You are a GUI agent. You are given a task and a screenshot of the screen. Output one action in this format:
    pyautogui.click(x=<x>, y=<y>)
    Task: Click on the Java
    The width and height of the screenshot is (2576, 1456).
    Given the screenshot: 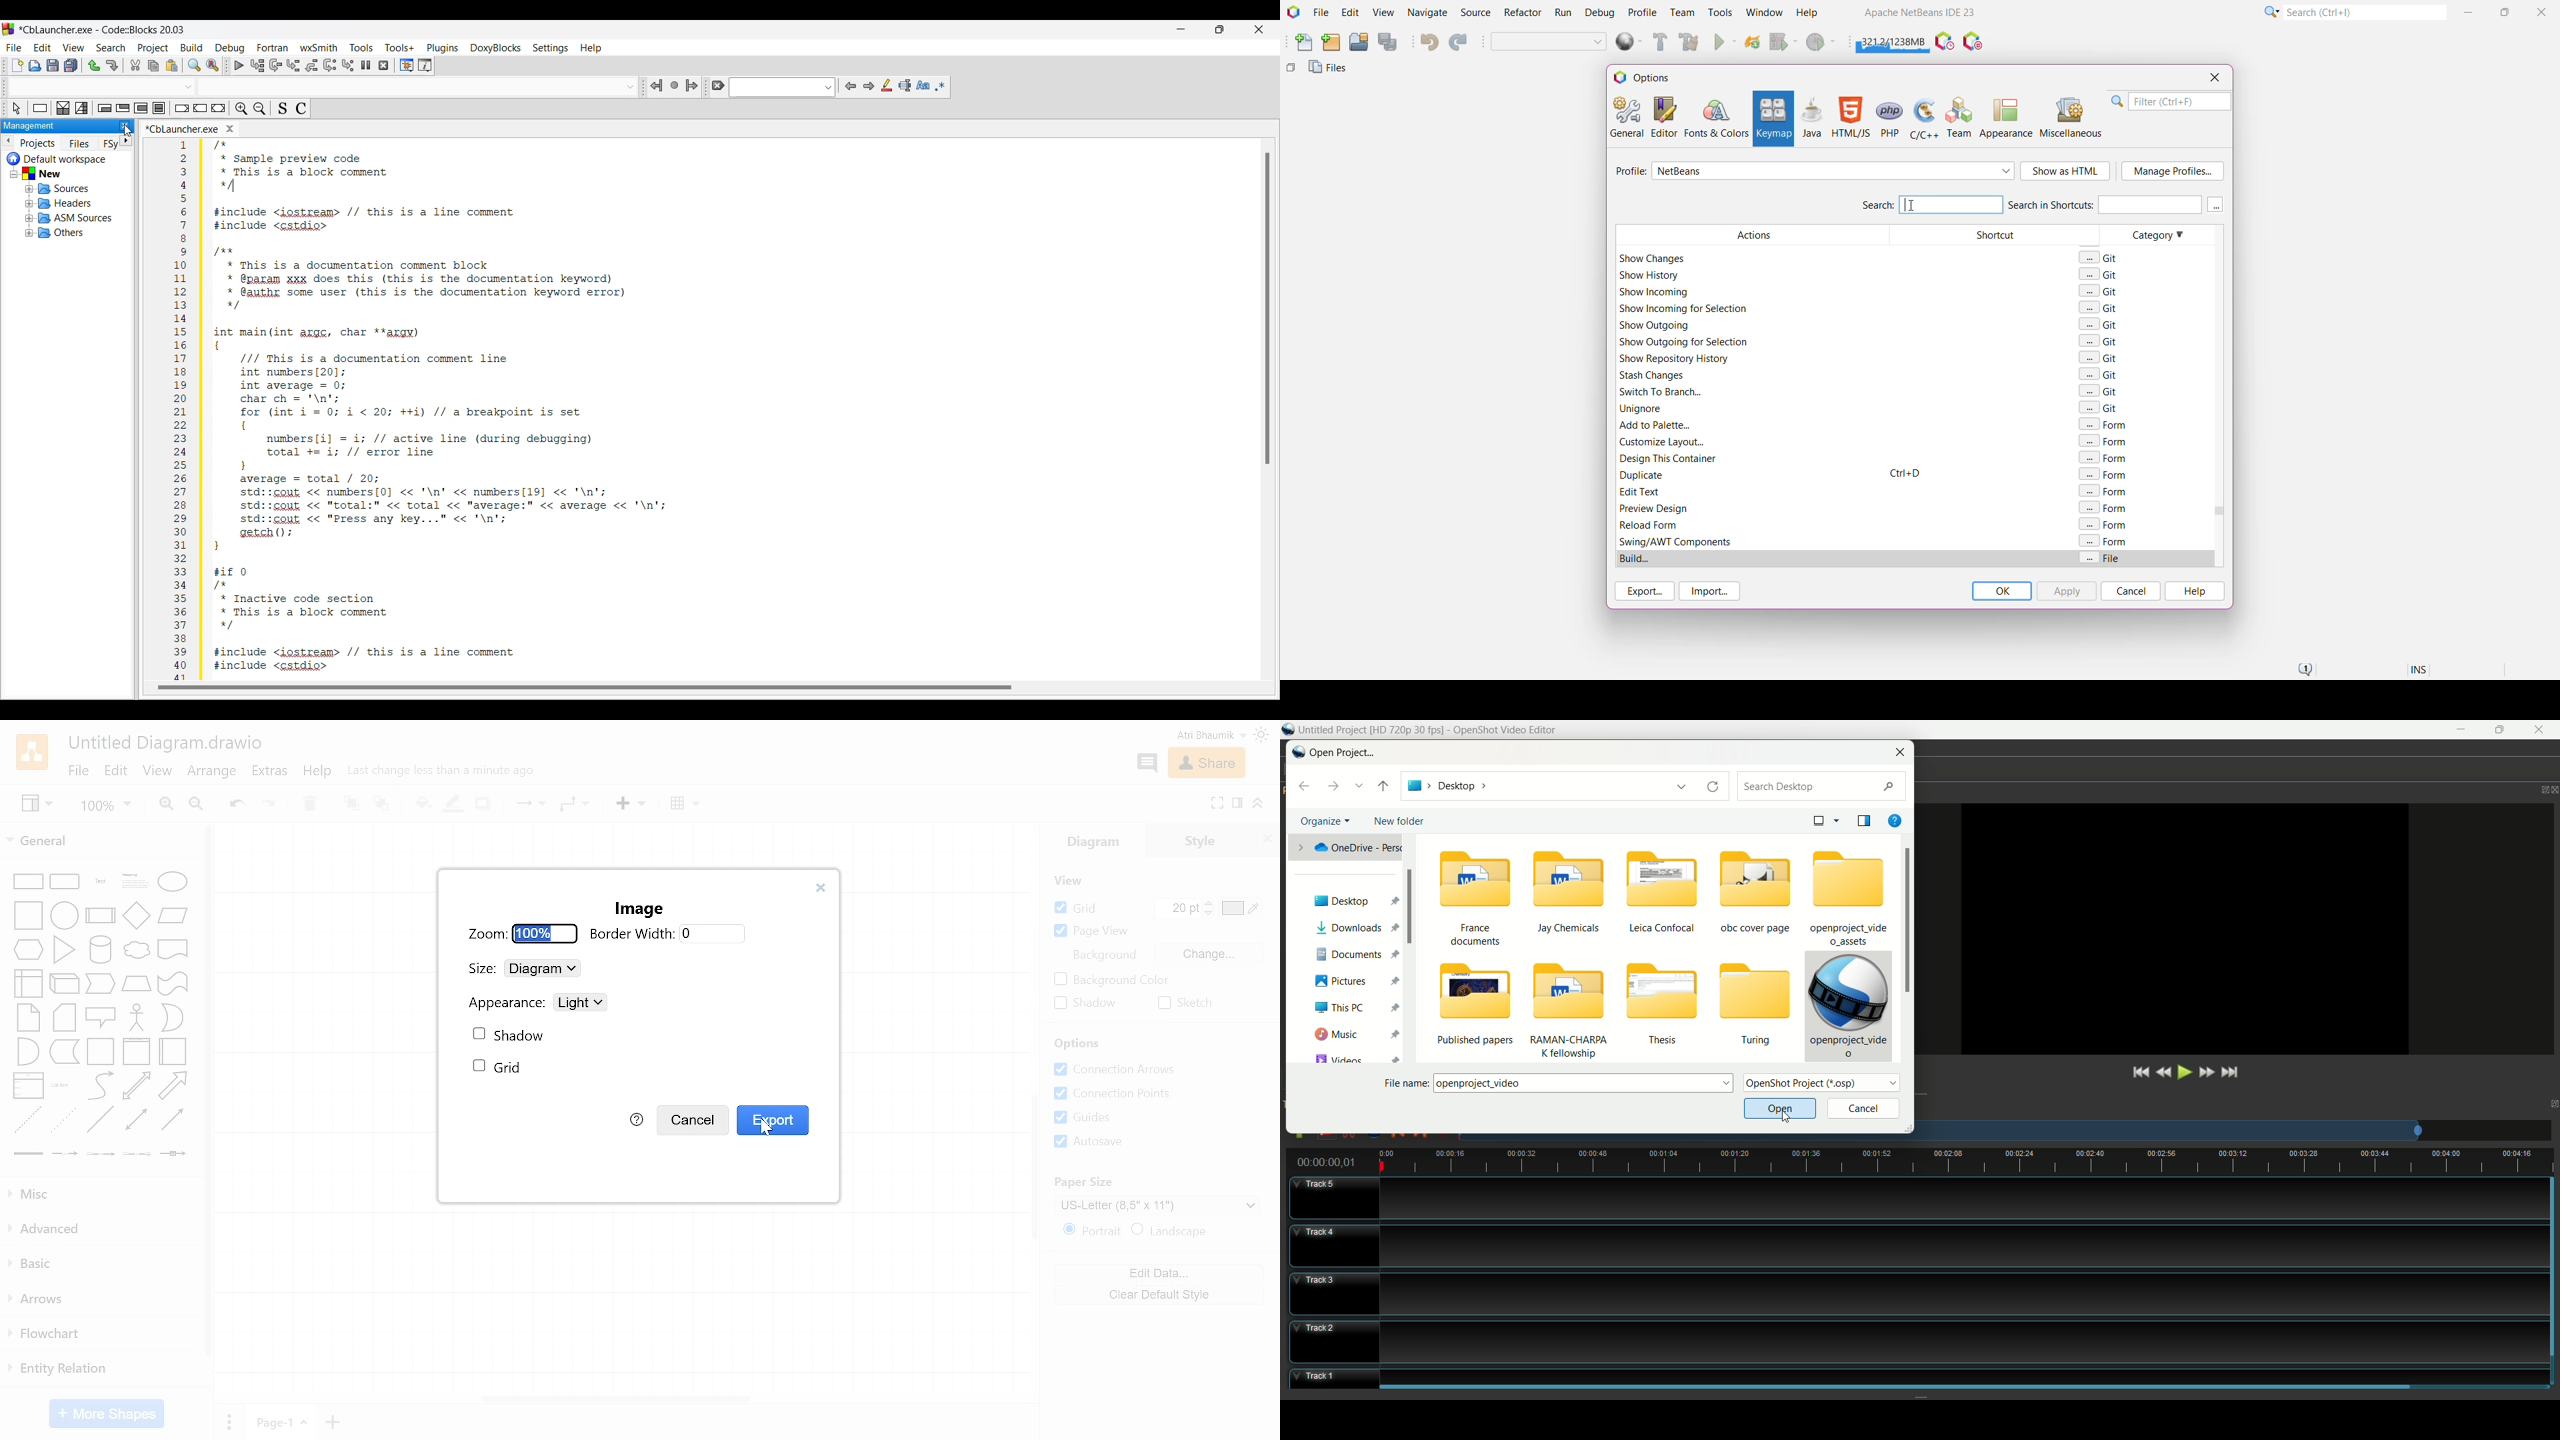 What is the action you would take?
    pyautogui.click(x=1812, y=117)
    